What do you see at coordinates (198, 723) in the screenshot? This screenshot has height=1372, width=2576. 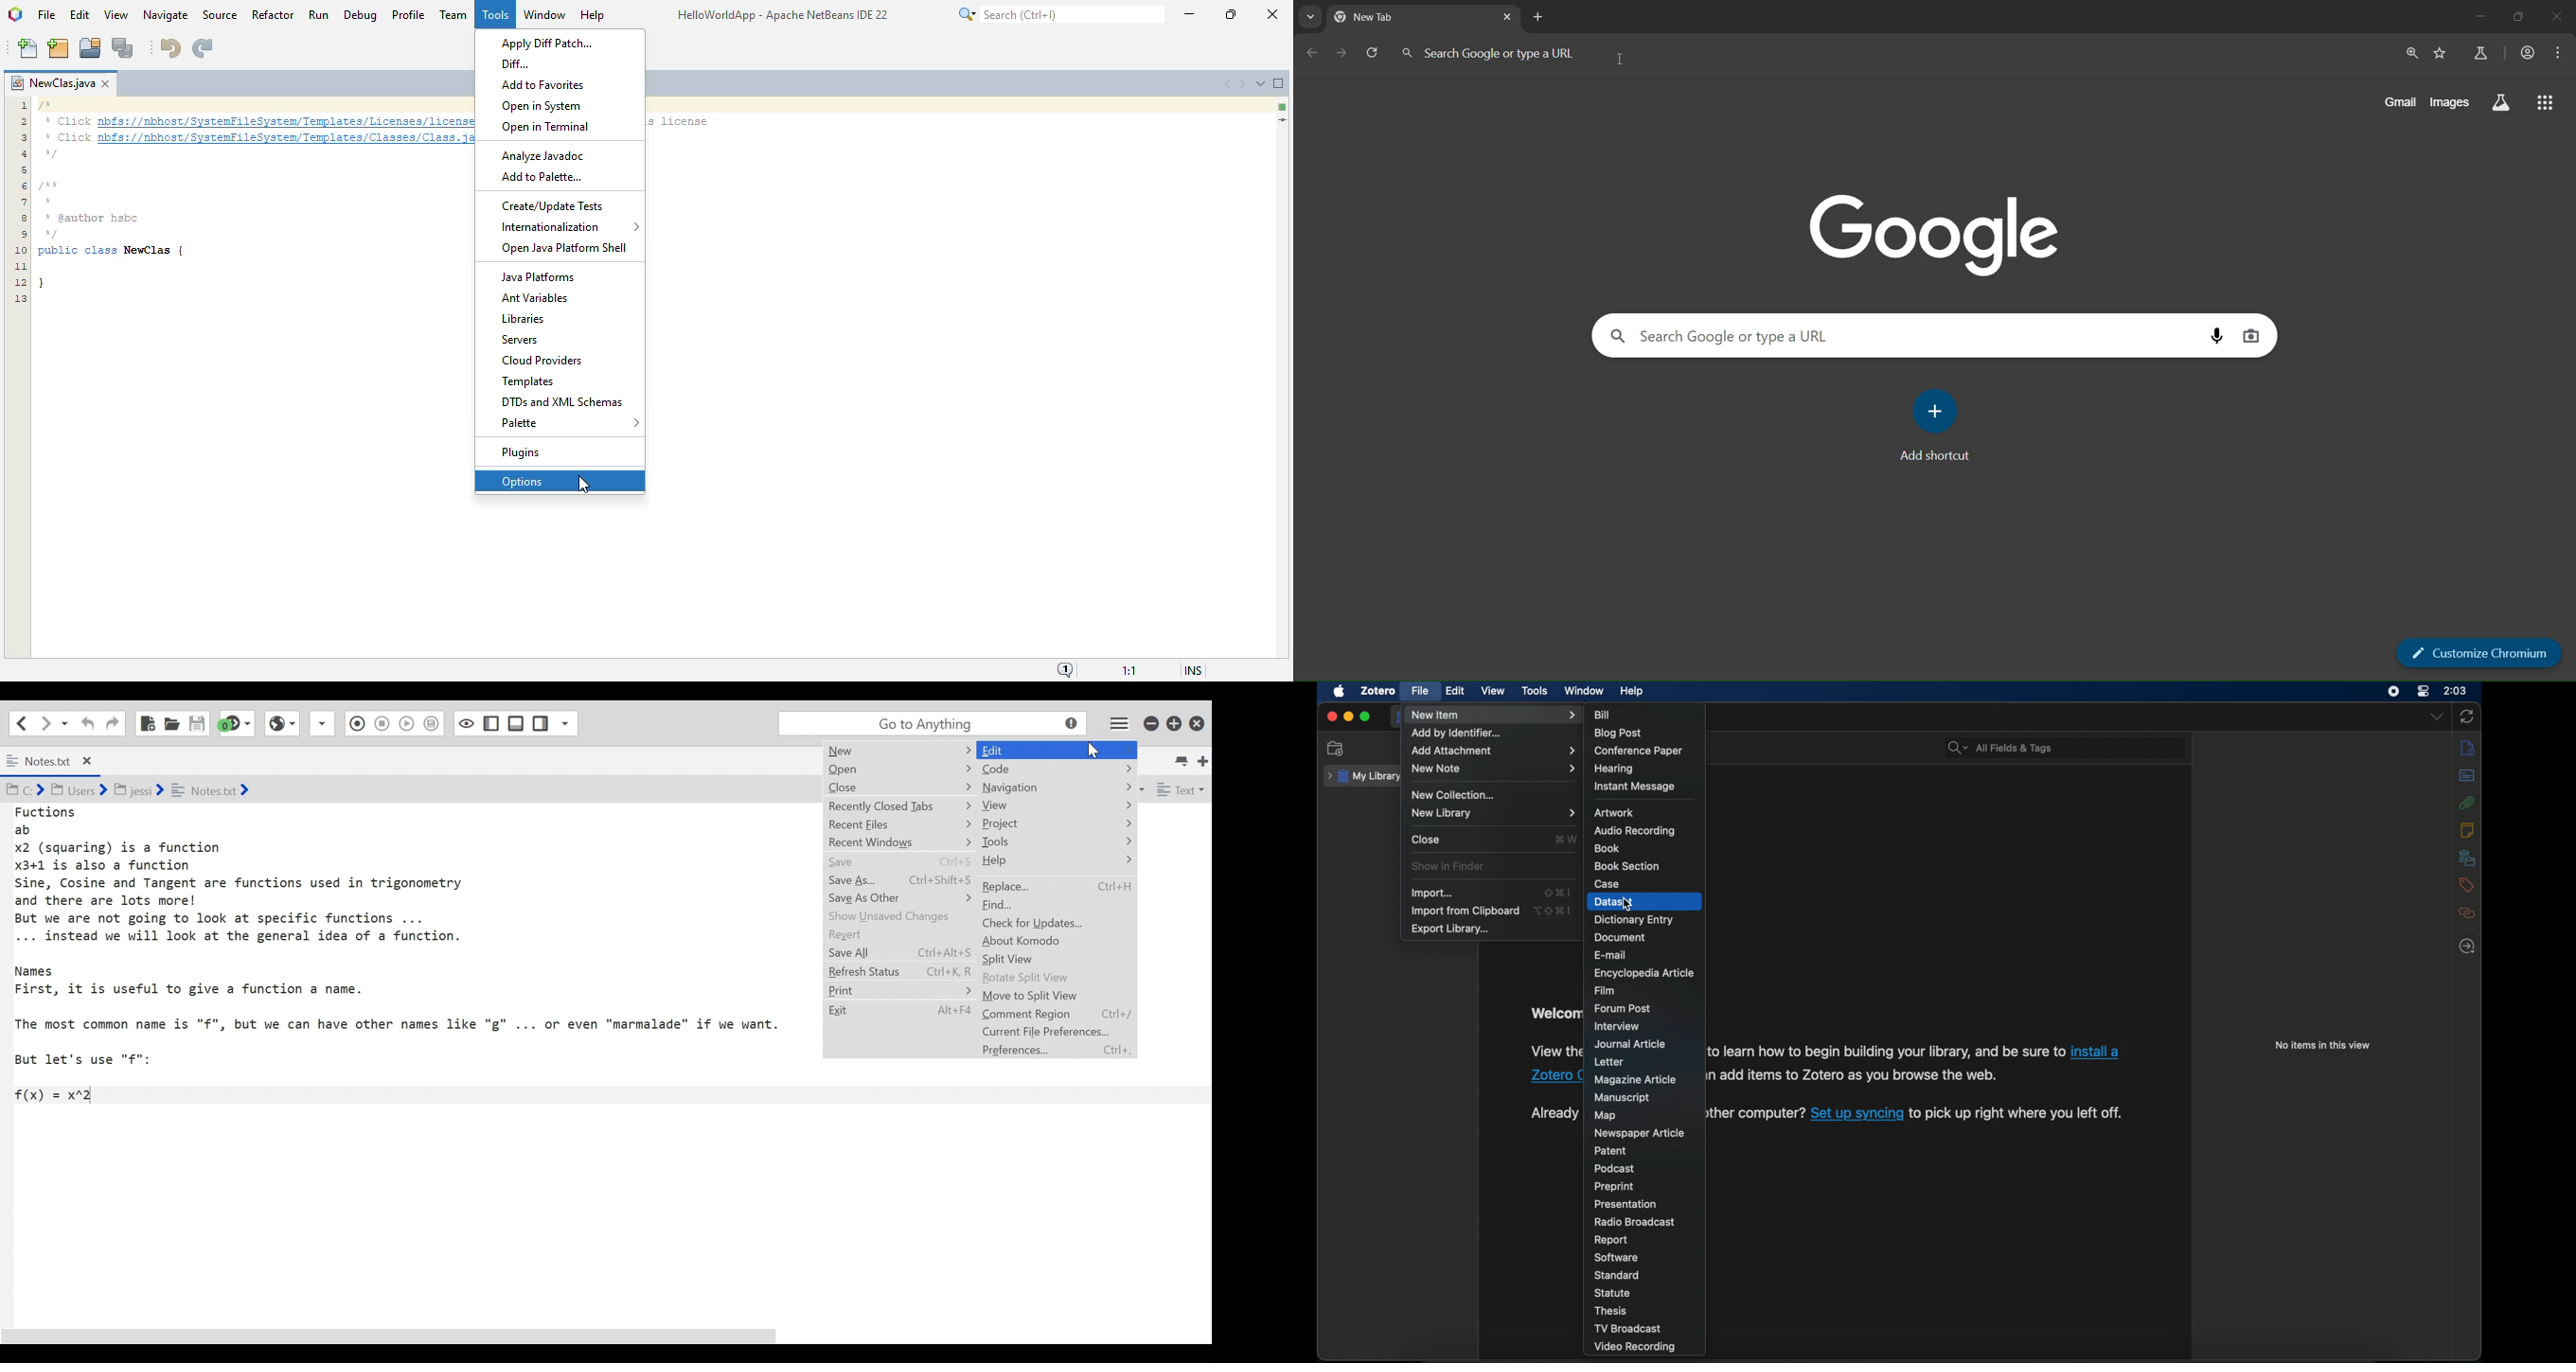 I see `Save File` at bounding box center [198, 723].